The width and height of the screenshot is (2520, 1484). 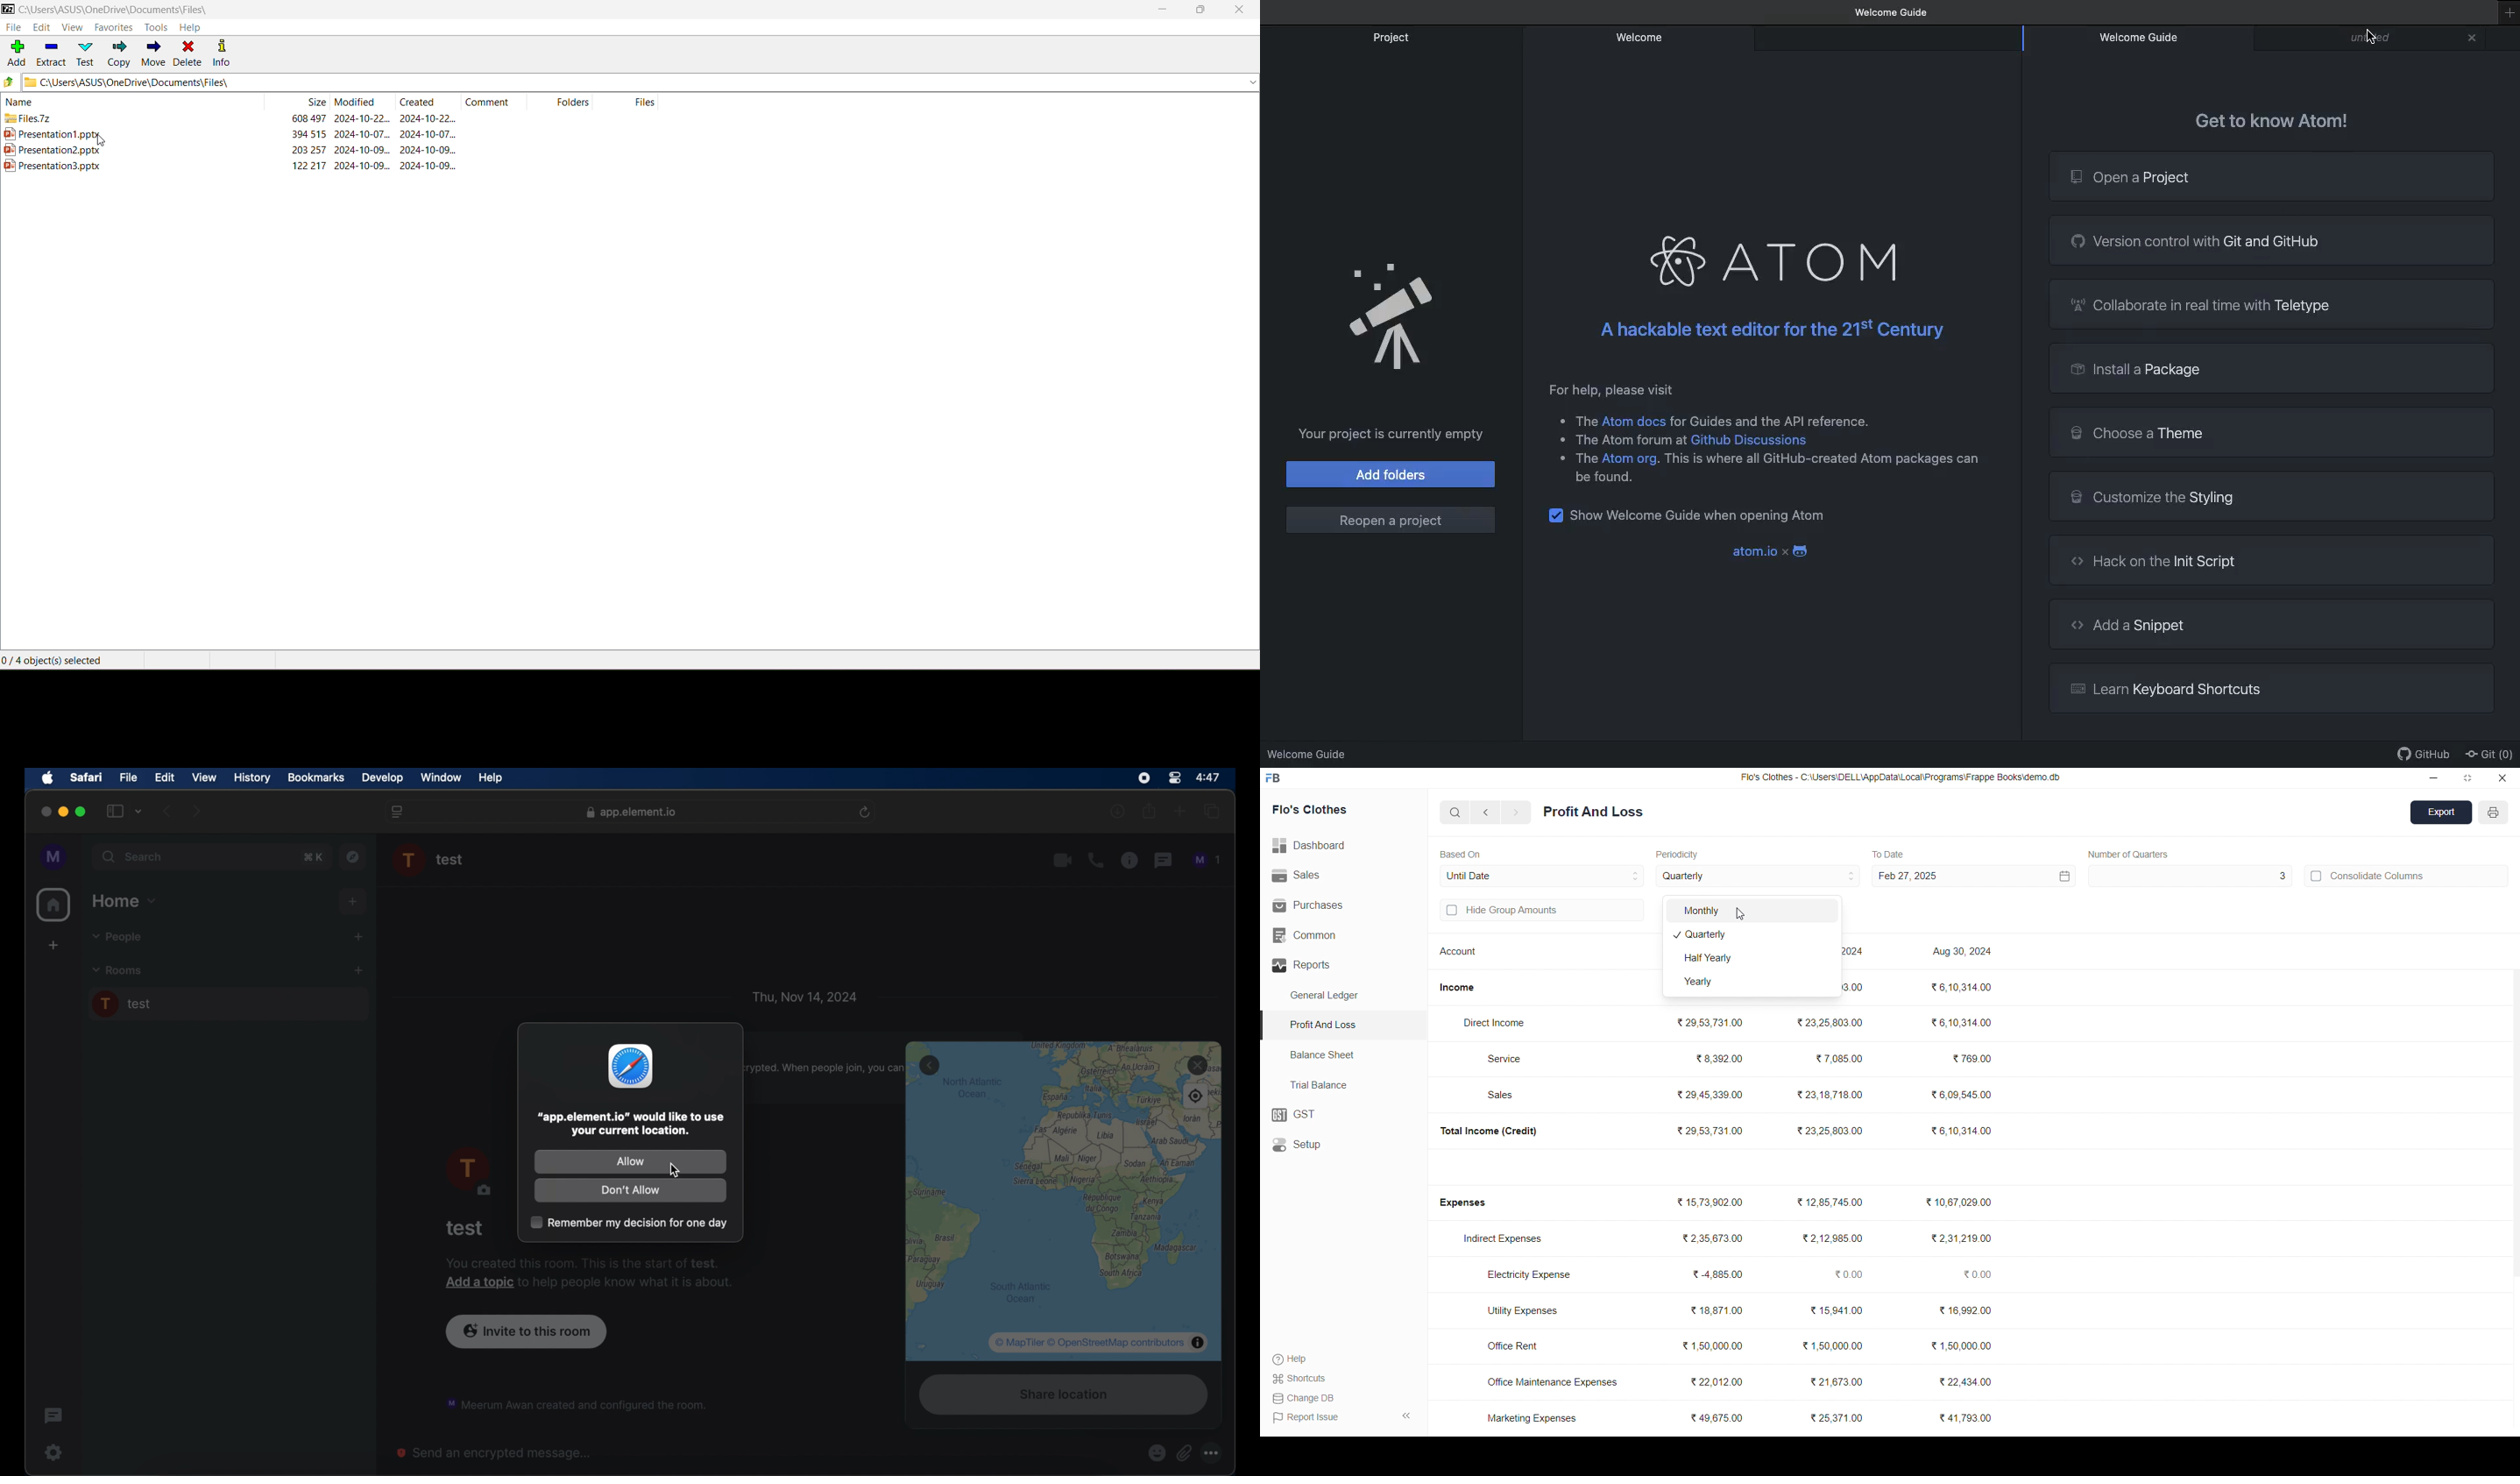 I want to click on Profit And Loss, so click(x=1346, y=1024).